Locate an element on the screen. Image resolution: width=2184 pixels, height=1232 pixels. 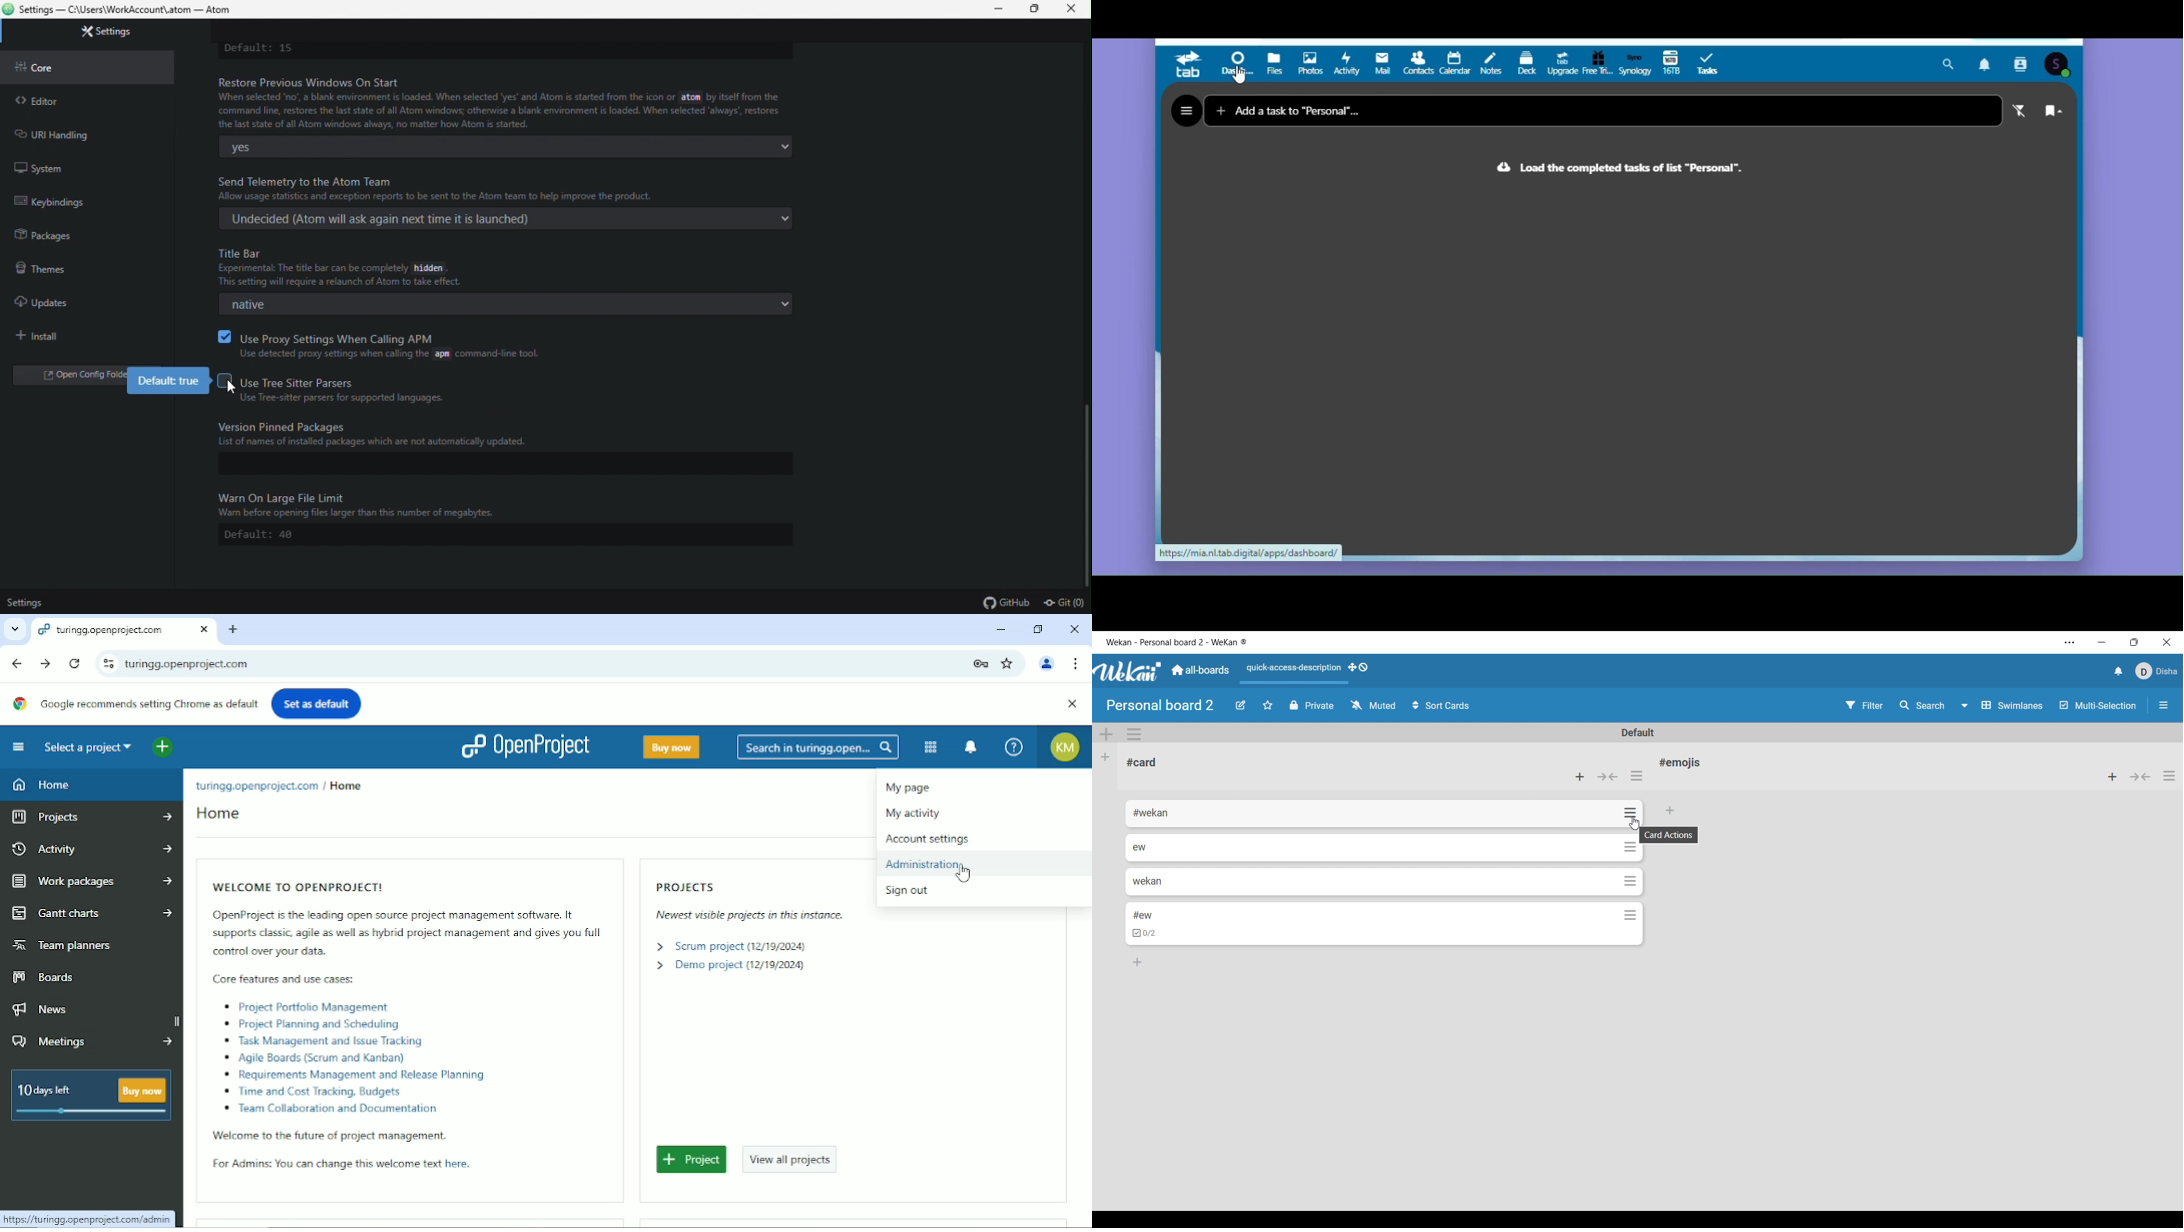
Reload this page is located at coordinates (75, 664).